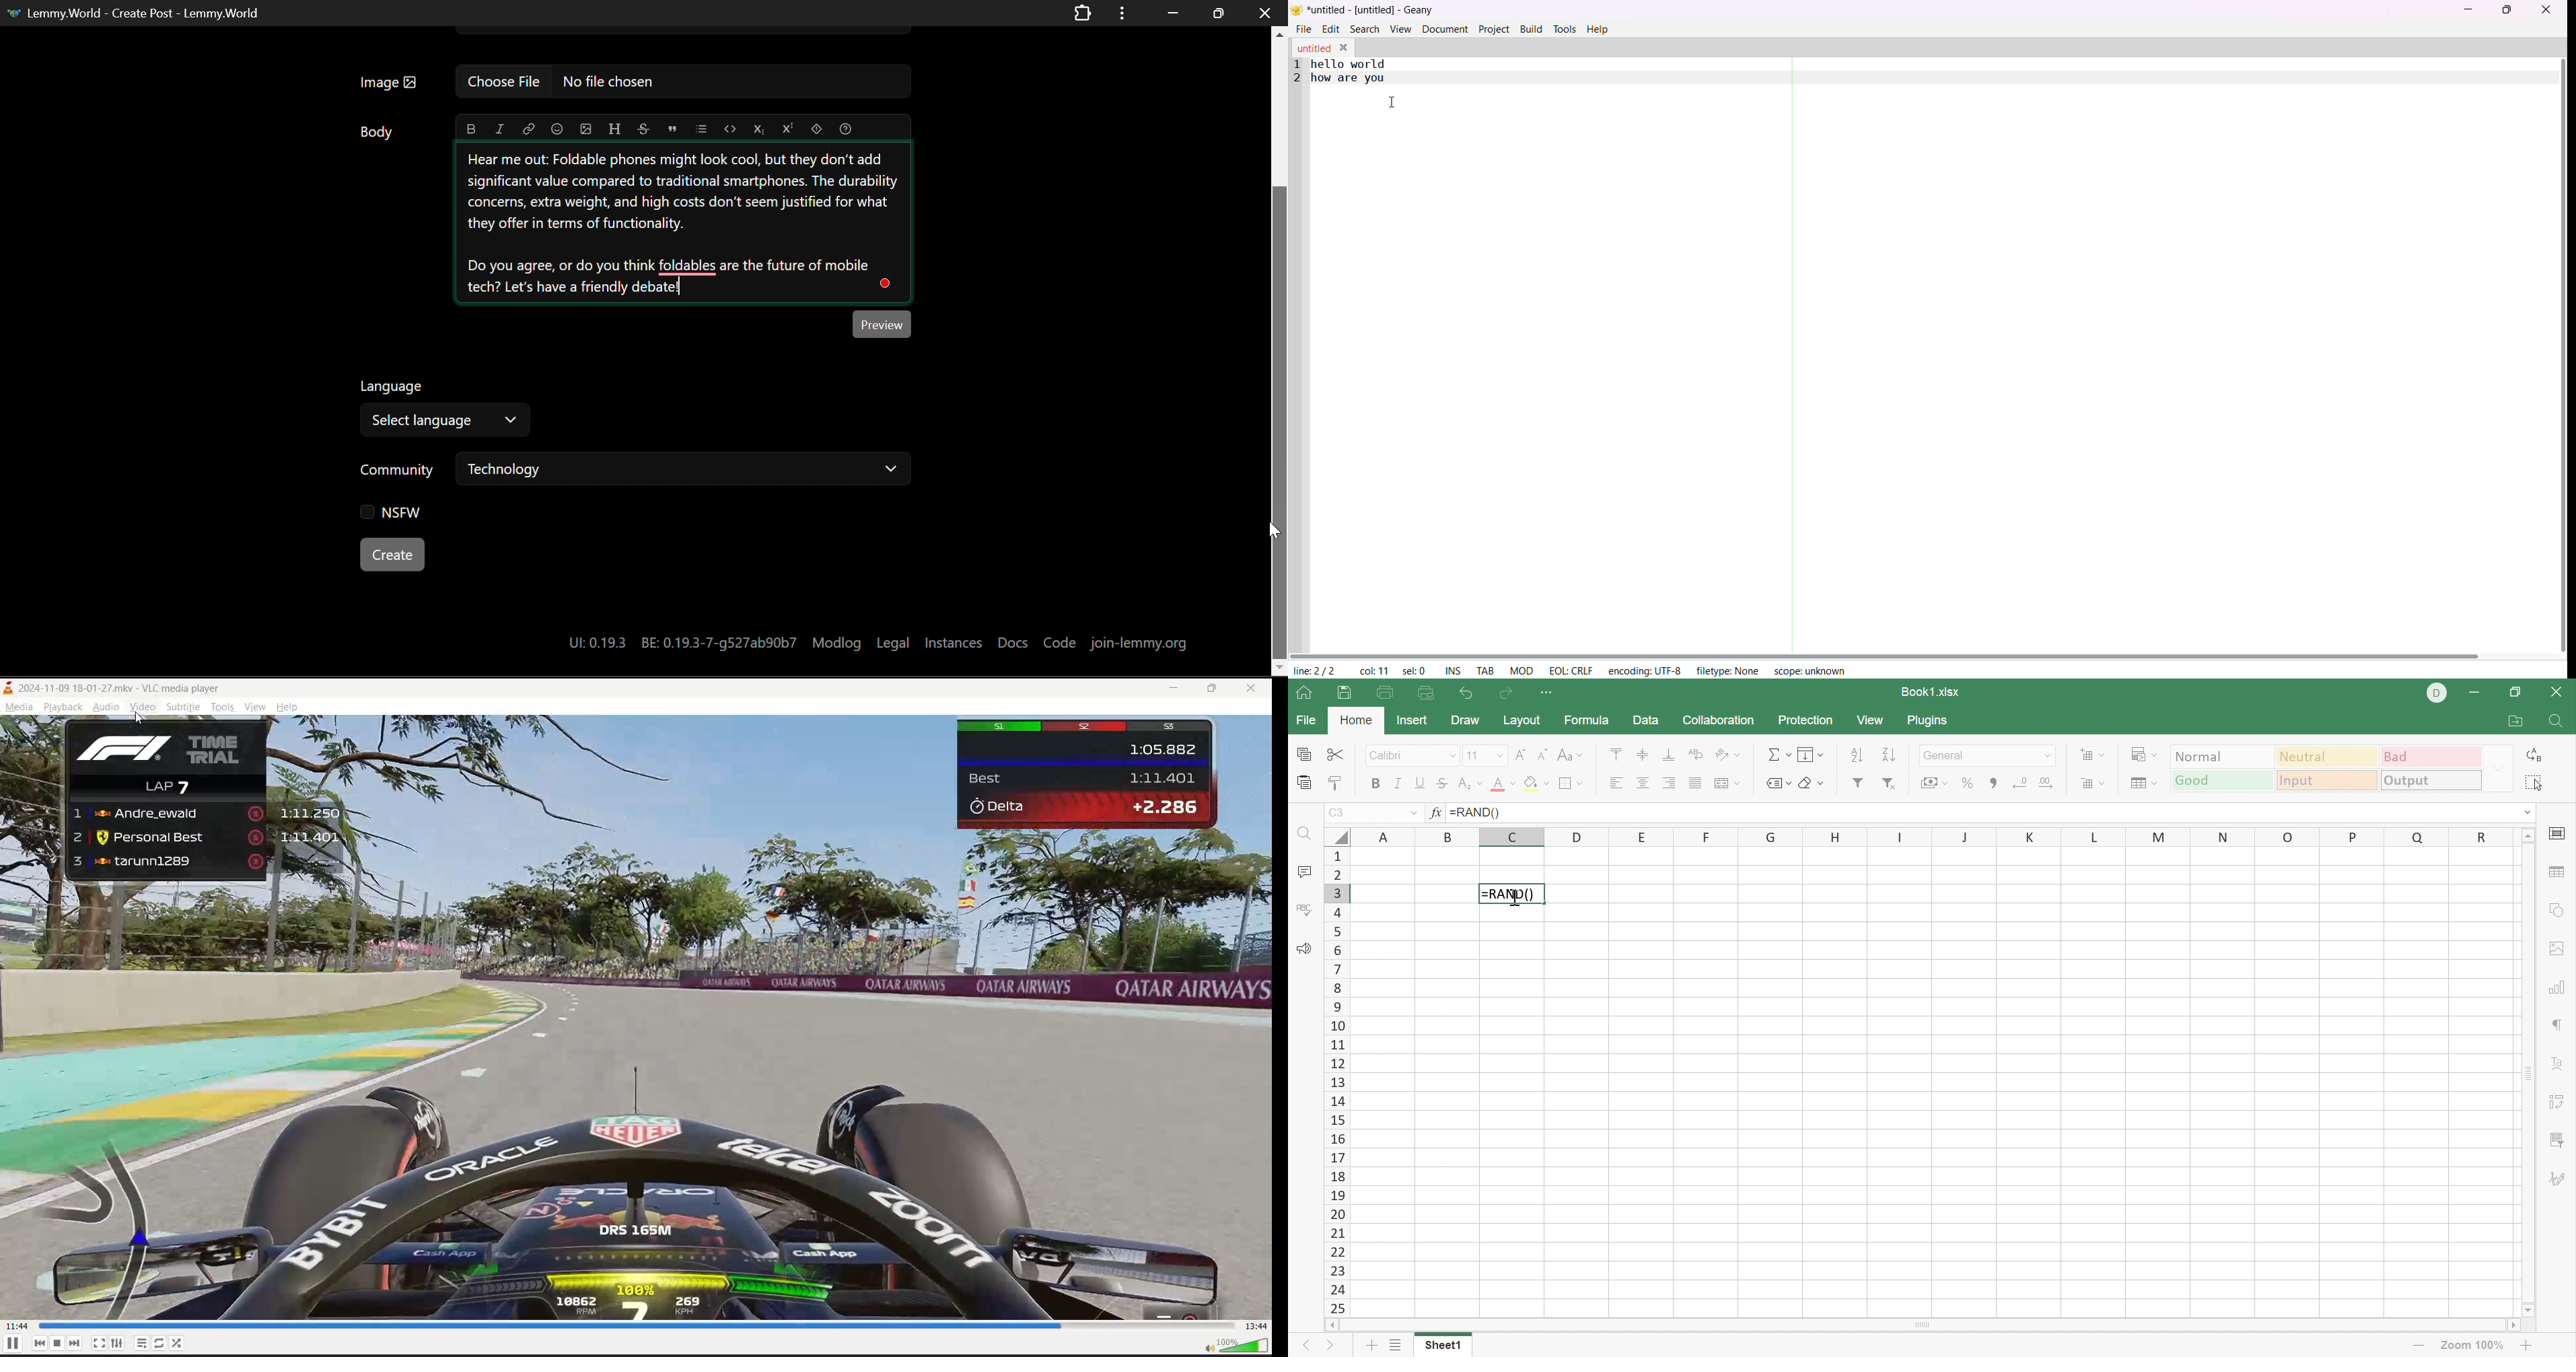 This screenshot has width=2576, height=1372. Describe the element at coordinates (145, 708) in the screenshot. I see `video` at that location.